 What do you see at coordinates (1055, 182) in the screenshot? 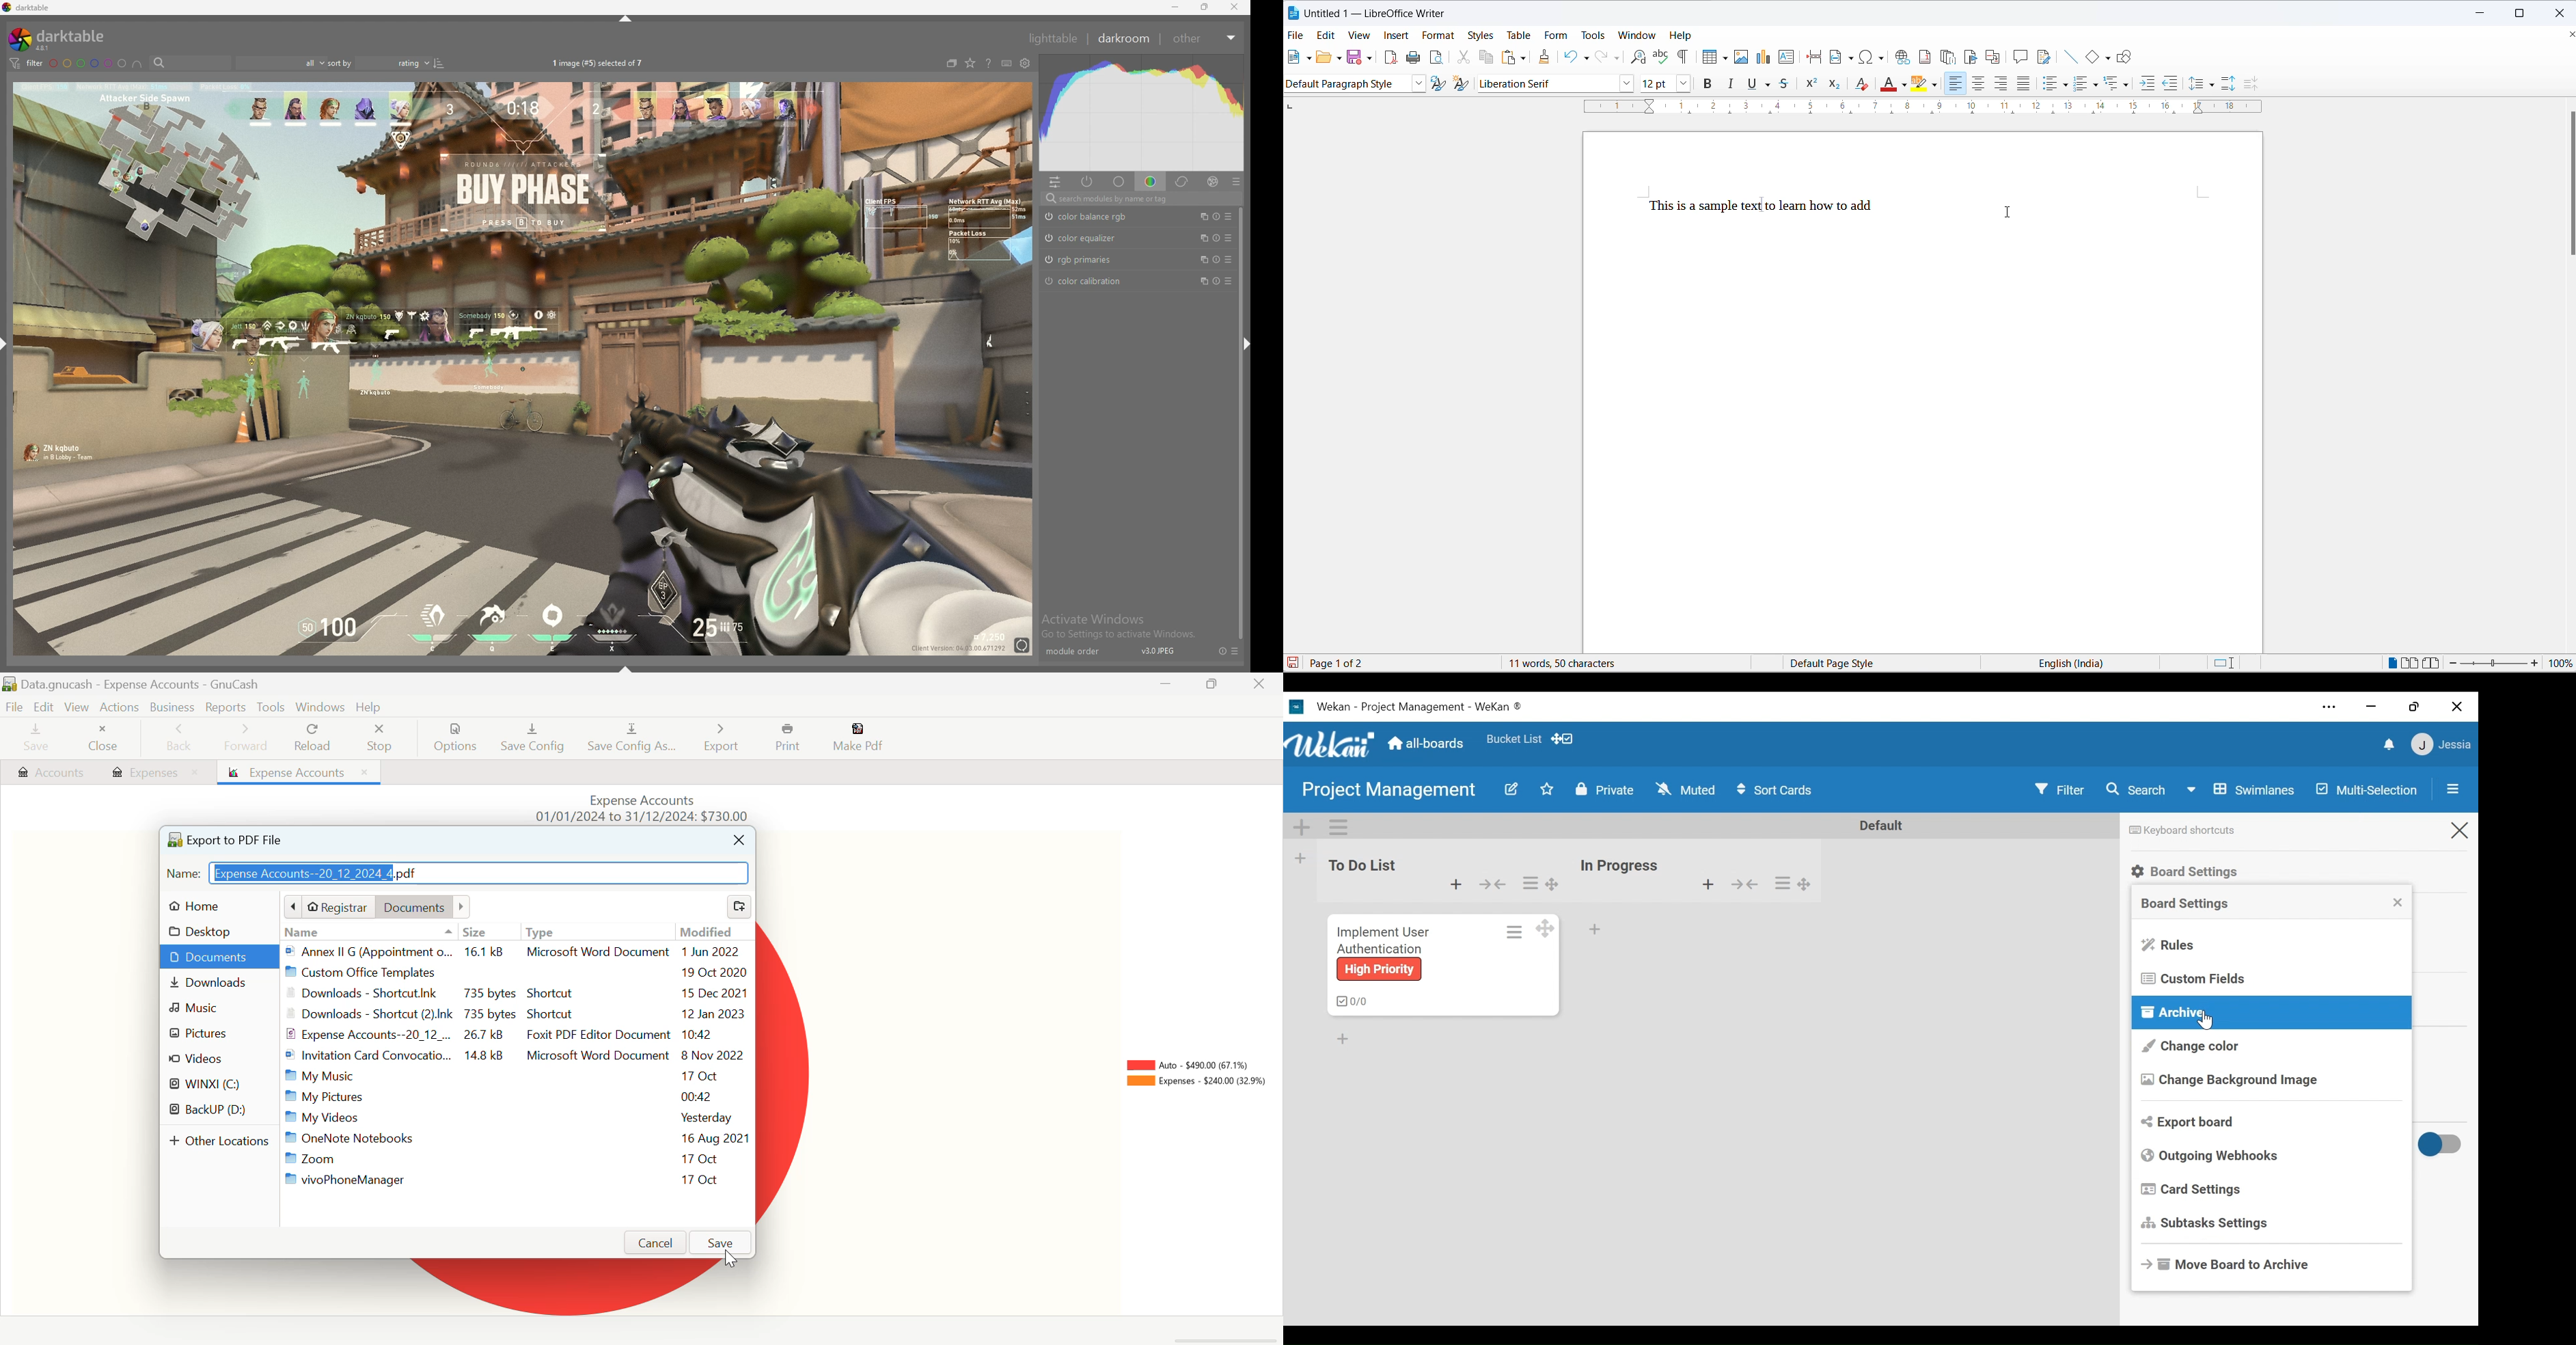
I see `quick access panel` at bounding box center [1055, 182].